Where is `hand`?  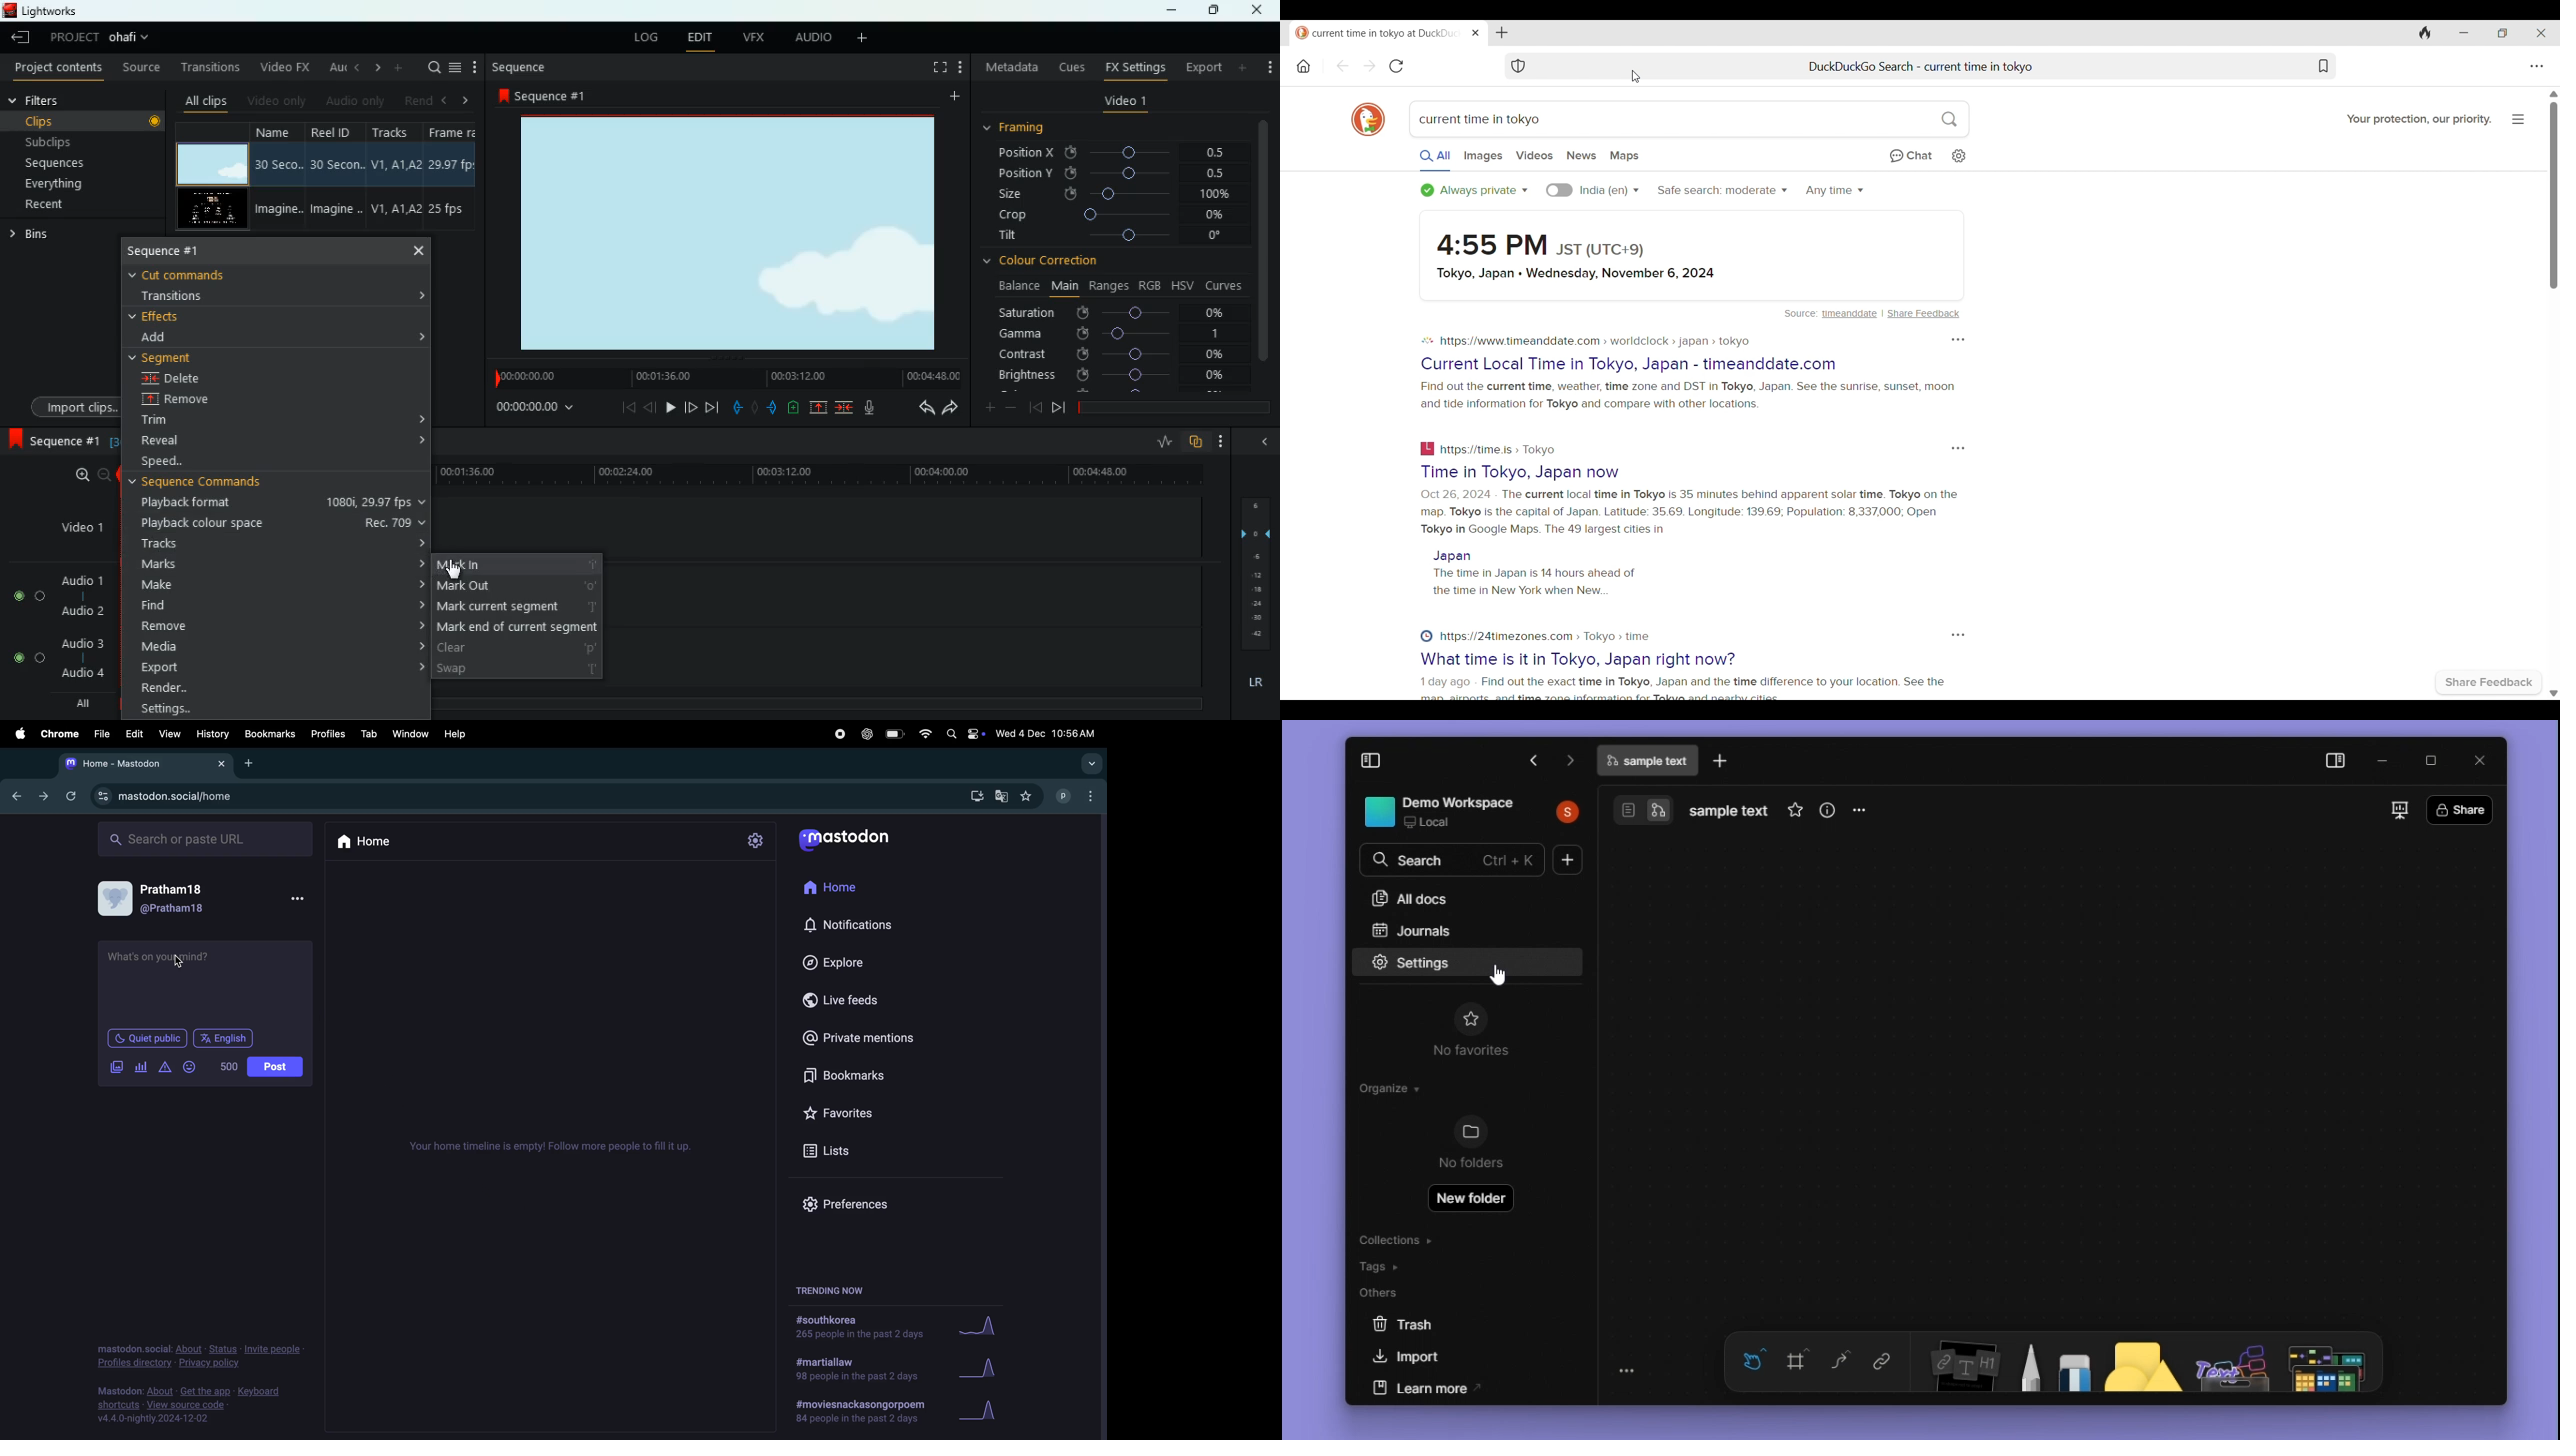
hand is located at coordinates (1754, 1360).